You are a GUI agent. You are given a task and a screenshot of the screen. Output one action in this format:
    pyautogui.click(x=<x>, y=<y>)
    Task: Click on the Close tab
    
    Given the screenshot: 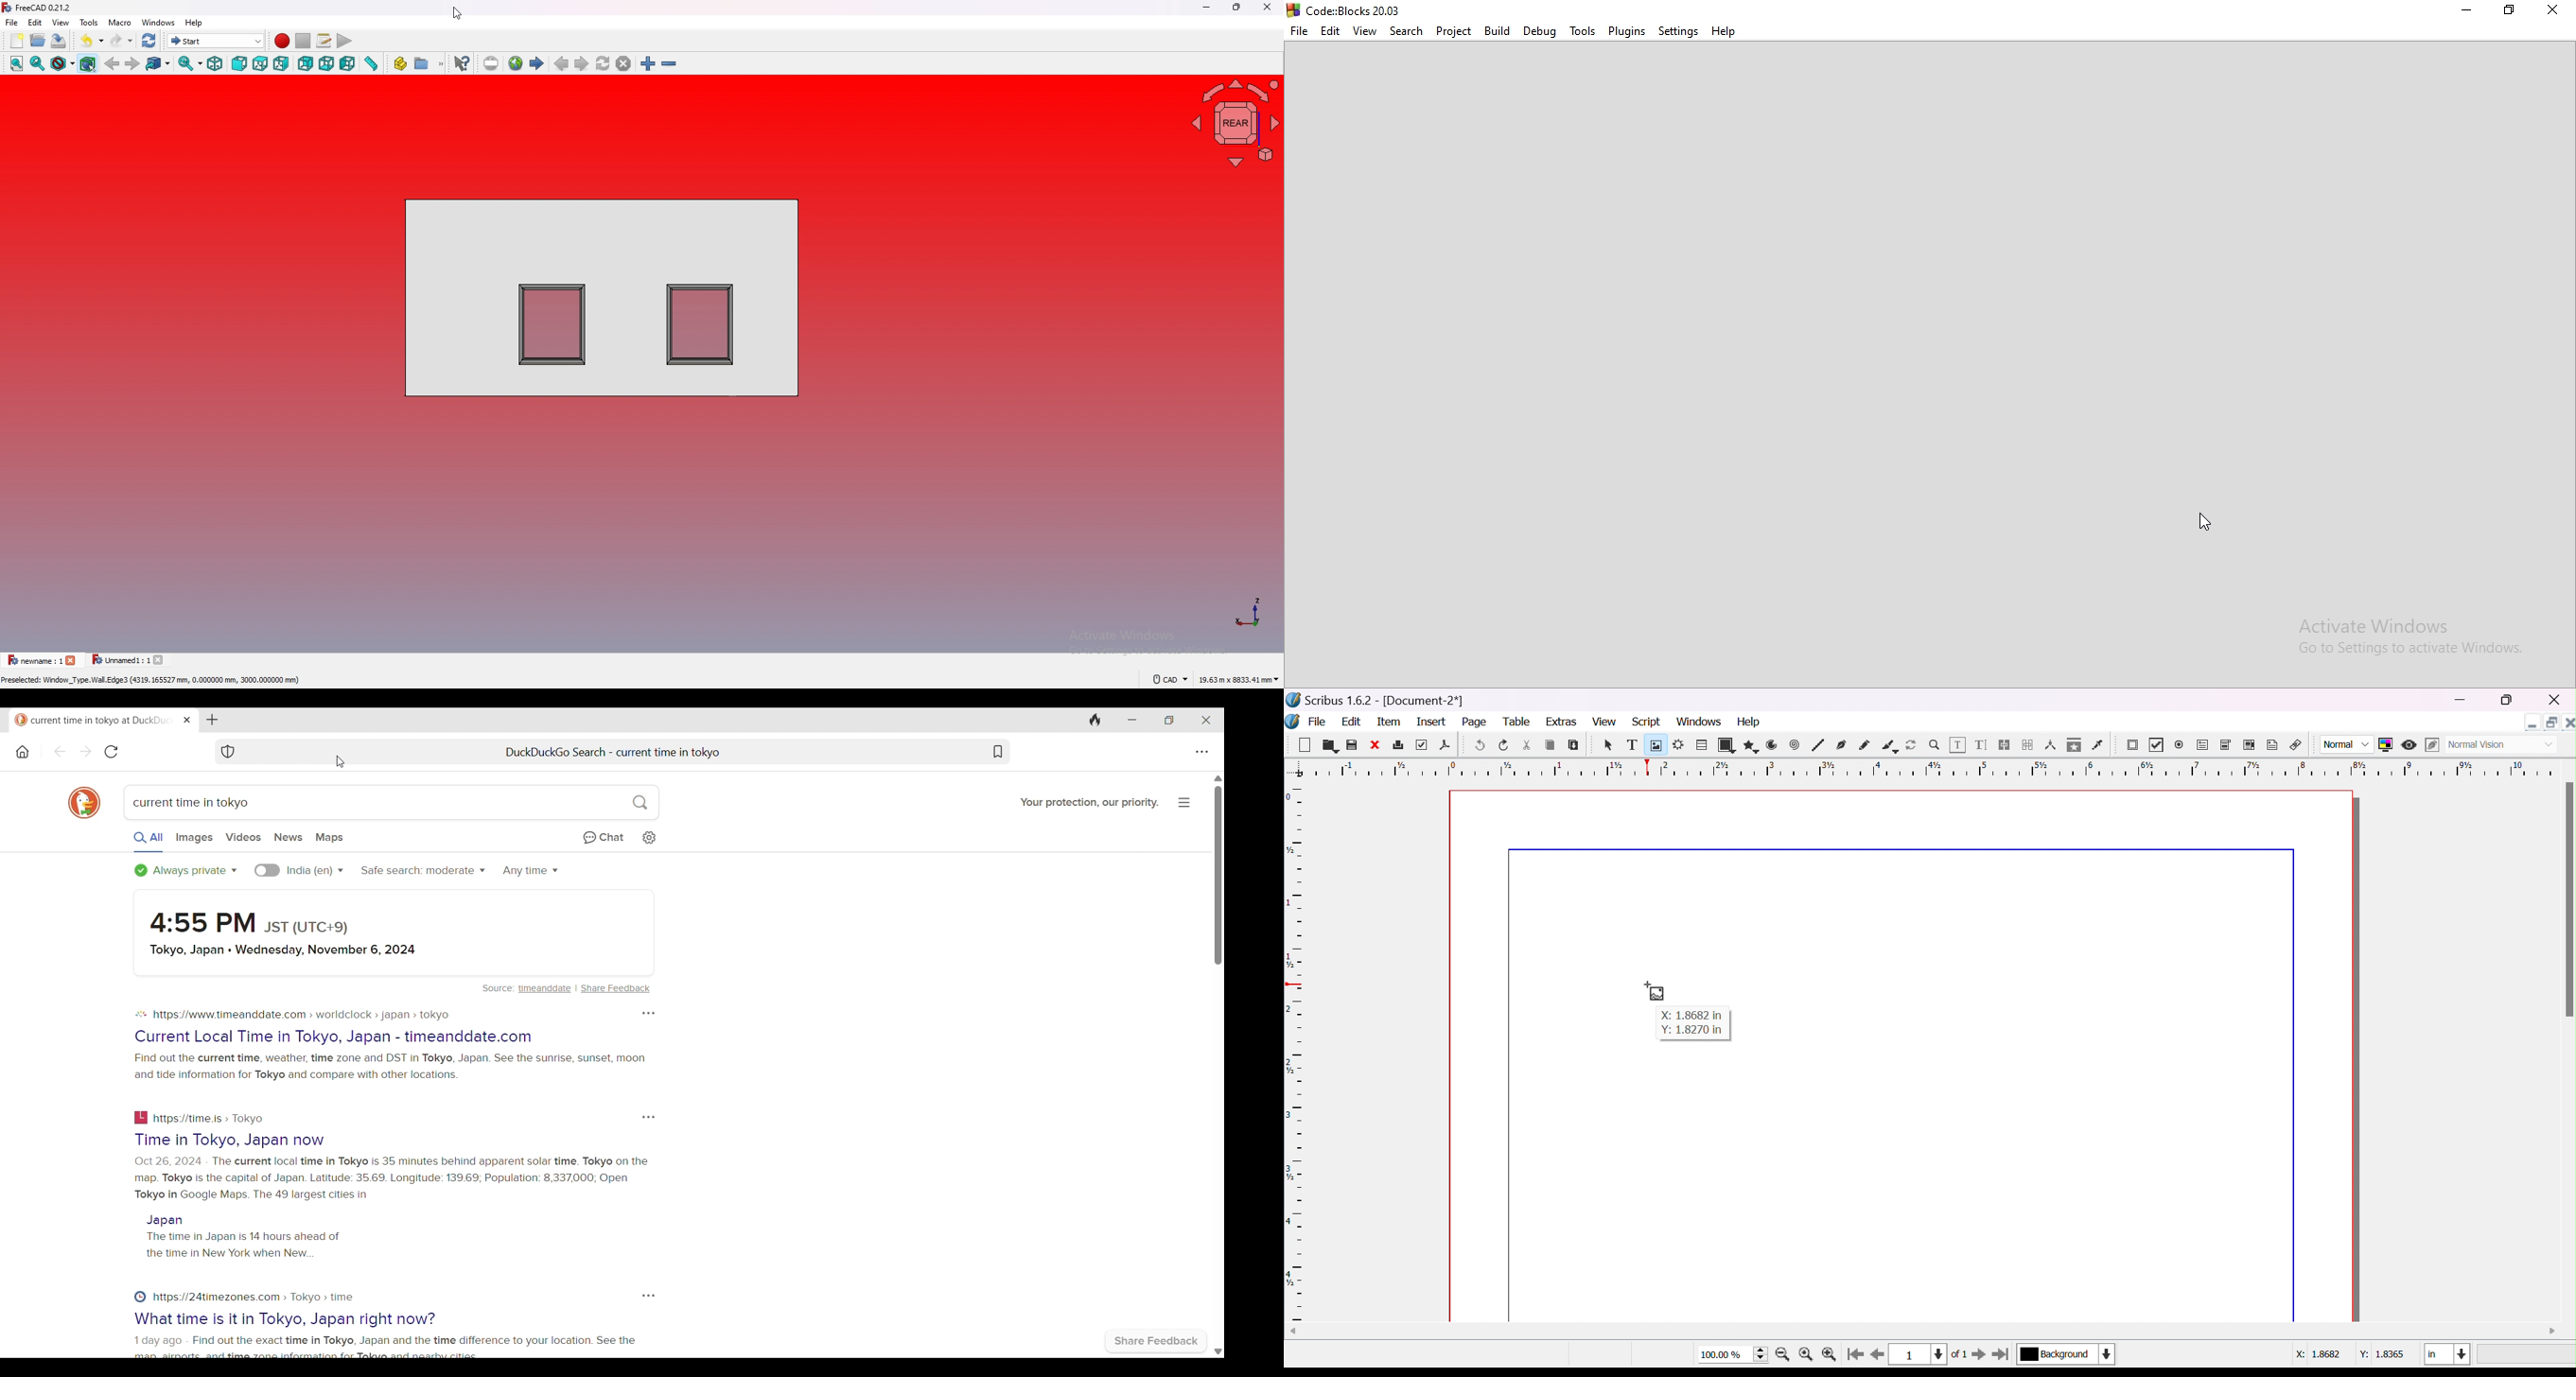 What is the action you would take?
    pyautogui.click(x=187, y=720)
    